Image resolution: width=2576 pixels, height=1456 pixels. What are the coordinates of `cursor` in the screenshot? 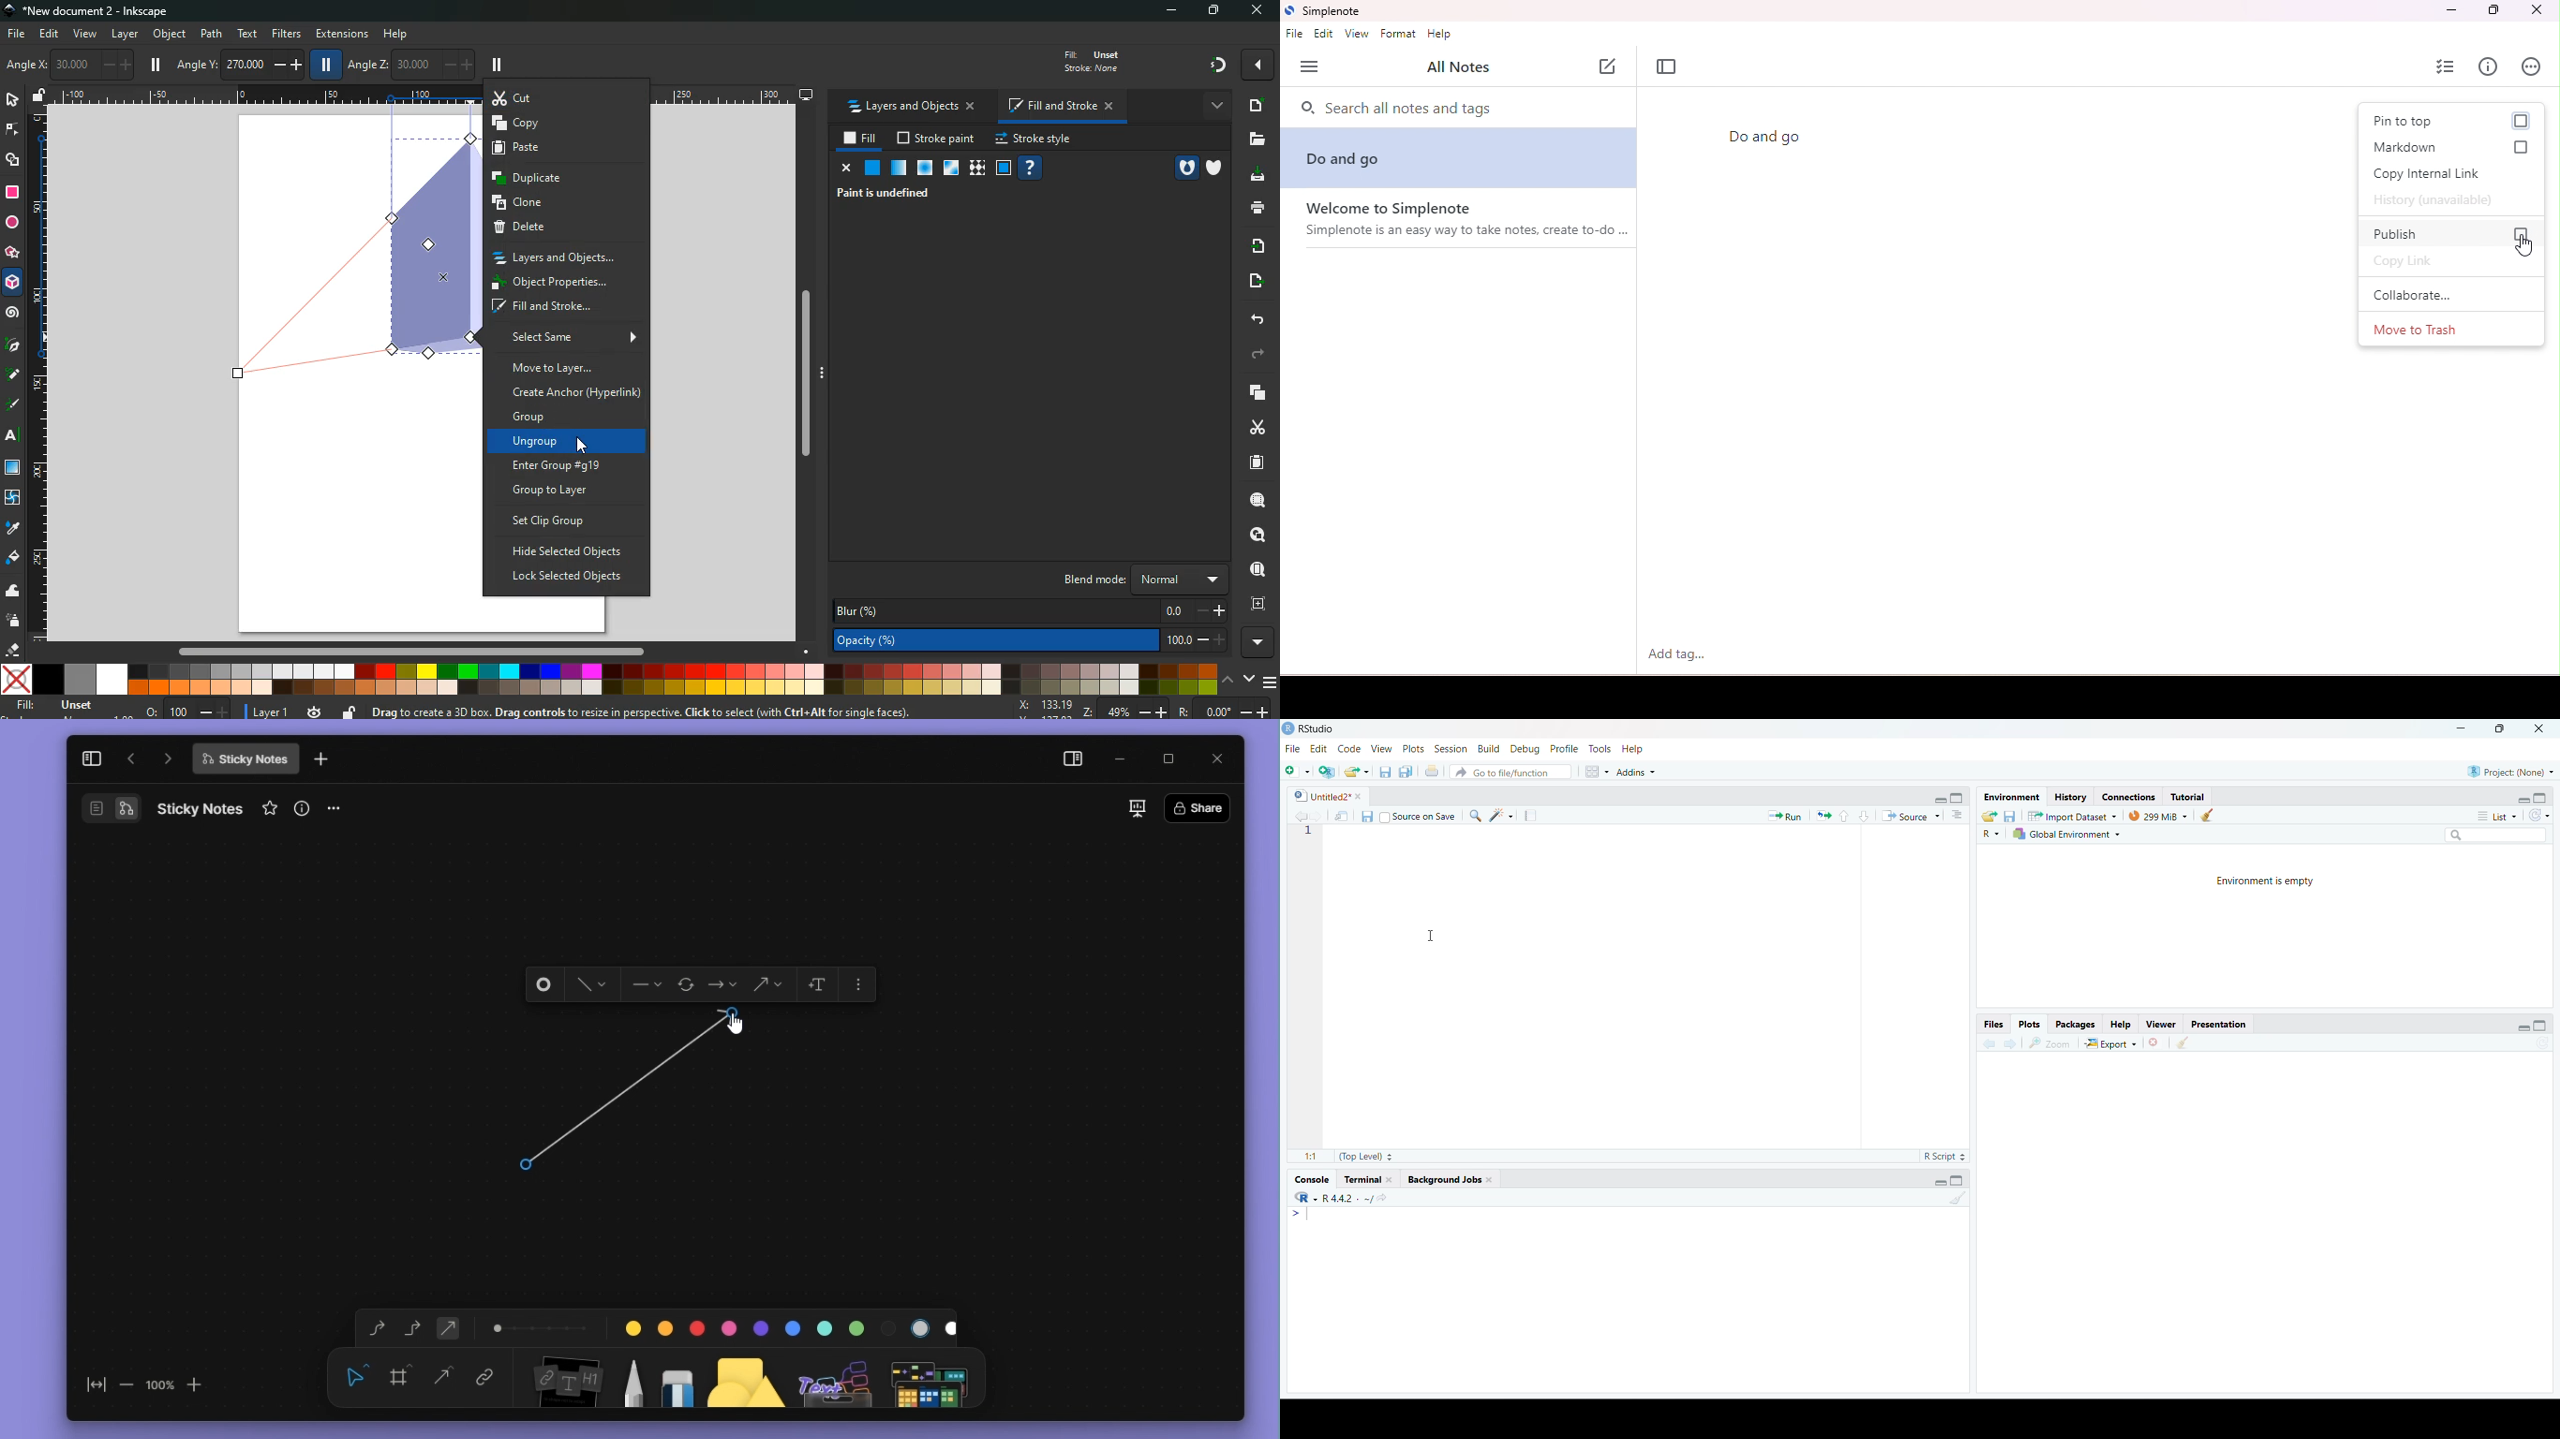 It's located at (1431, 934).